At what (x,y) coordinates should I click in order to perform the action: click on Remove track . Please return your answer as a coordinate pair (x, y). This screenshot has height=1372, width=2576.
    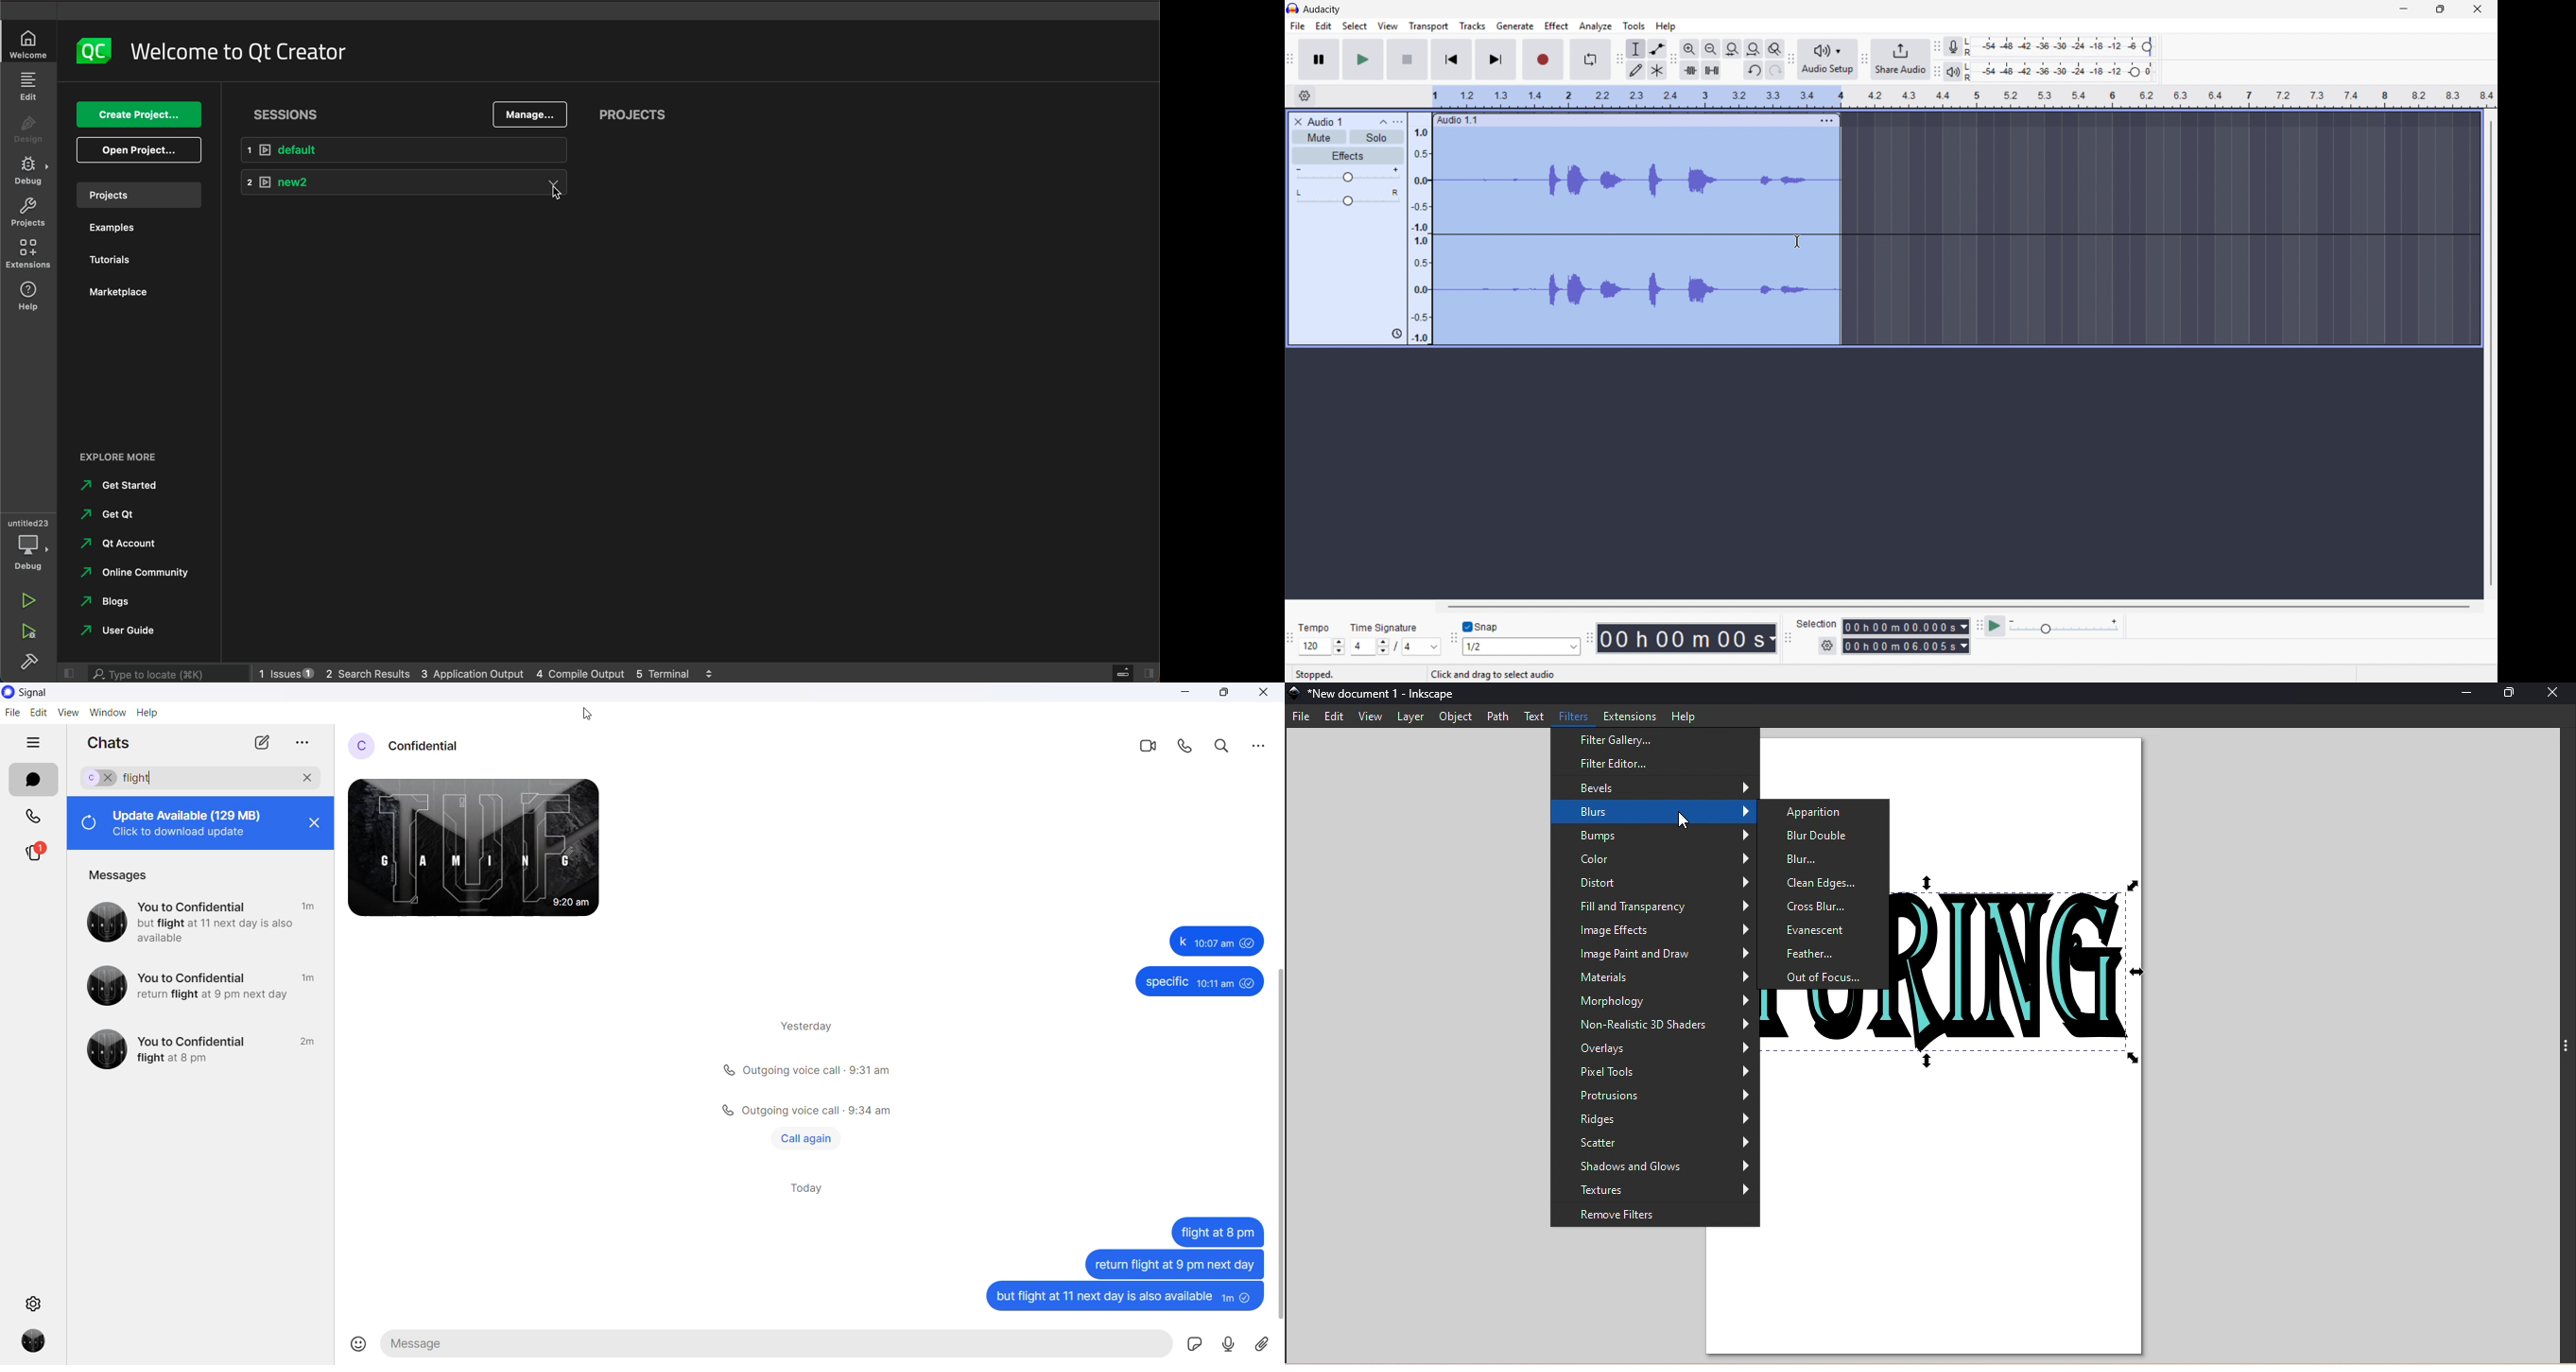
    Looking at the image, I should click on (1299, 122).